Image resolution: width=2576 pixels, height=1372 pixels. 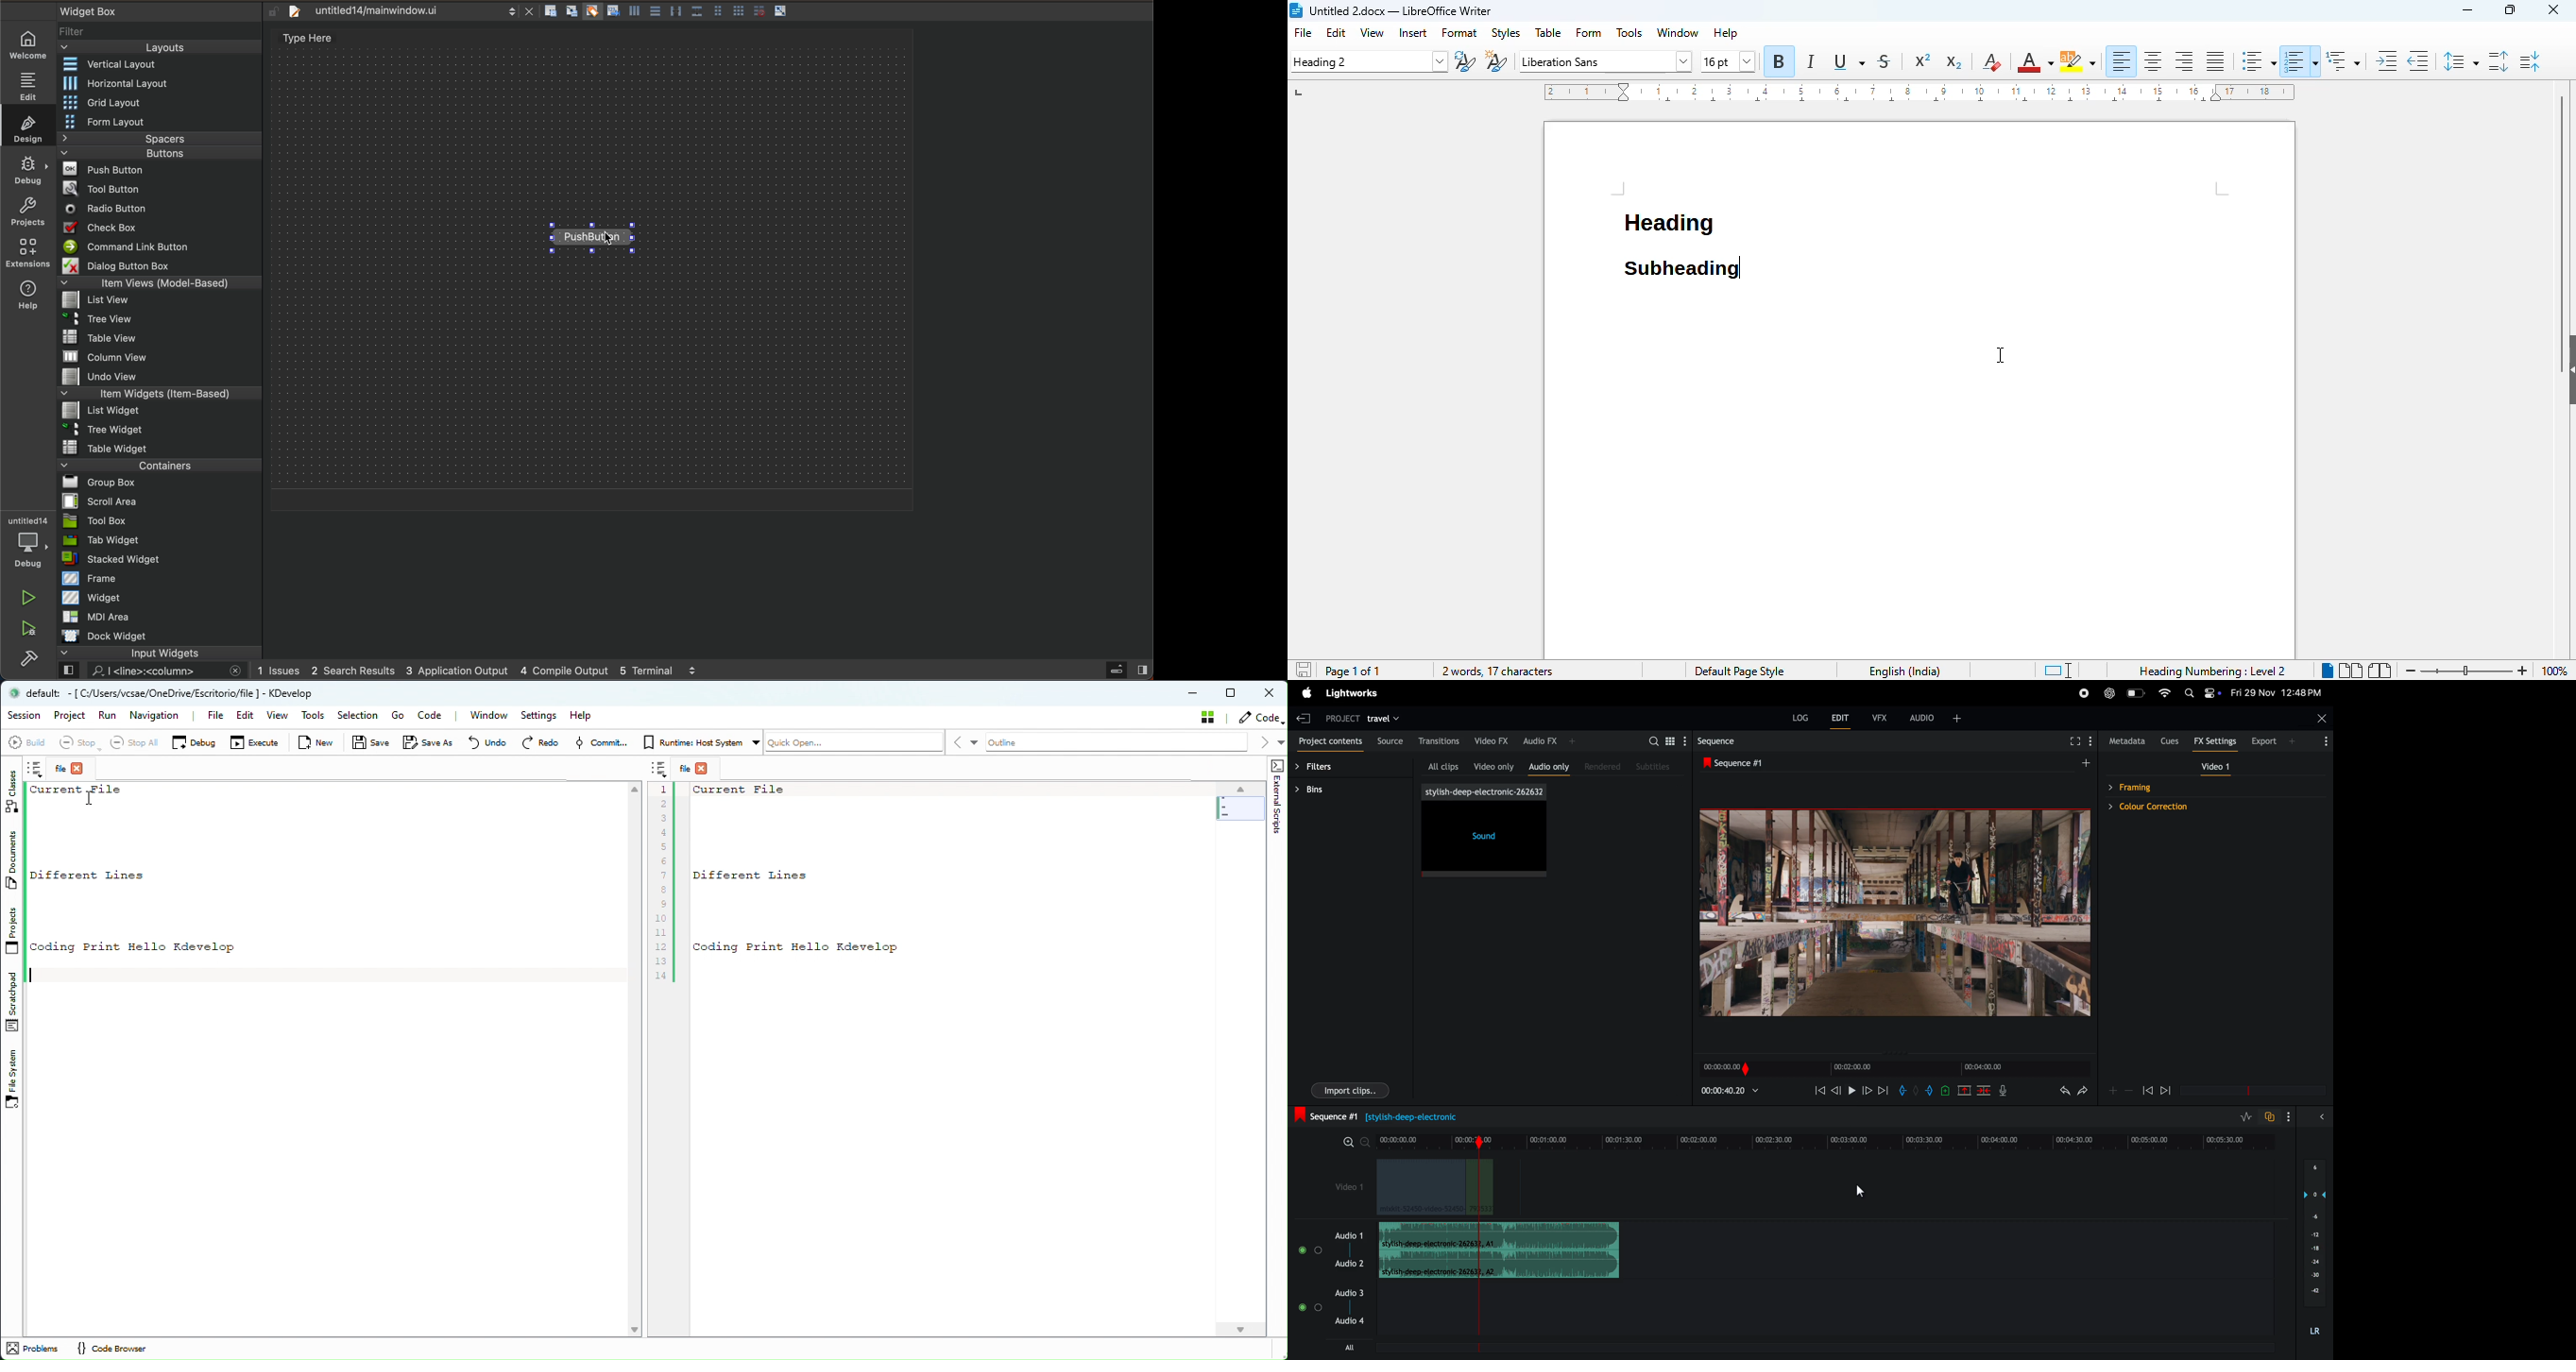 I want to click on character highlighting color, so click(x=2078, y=61).